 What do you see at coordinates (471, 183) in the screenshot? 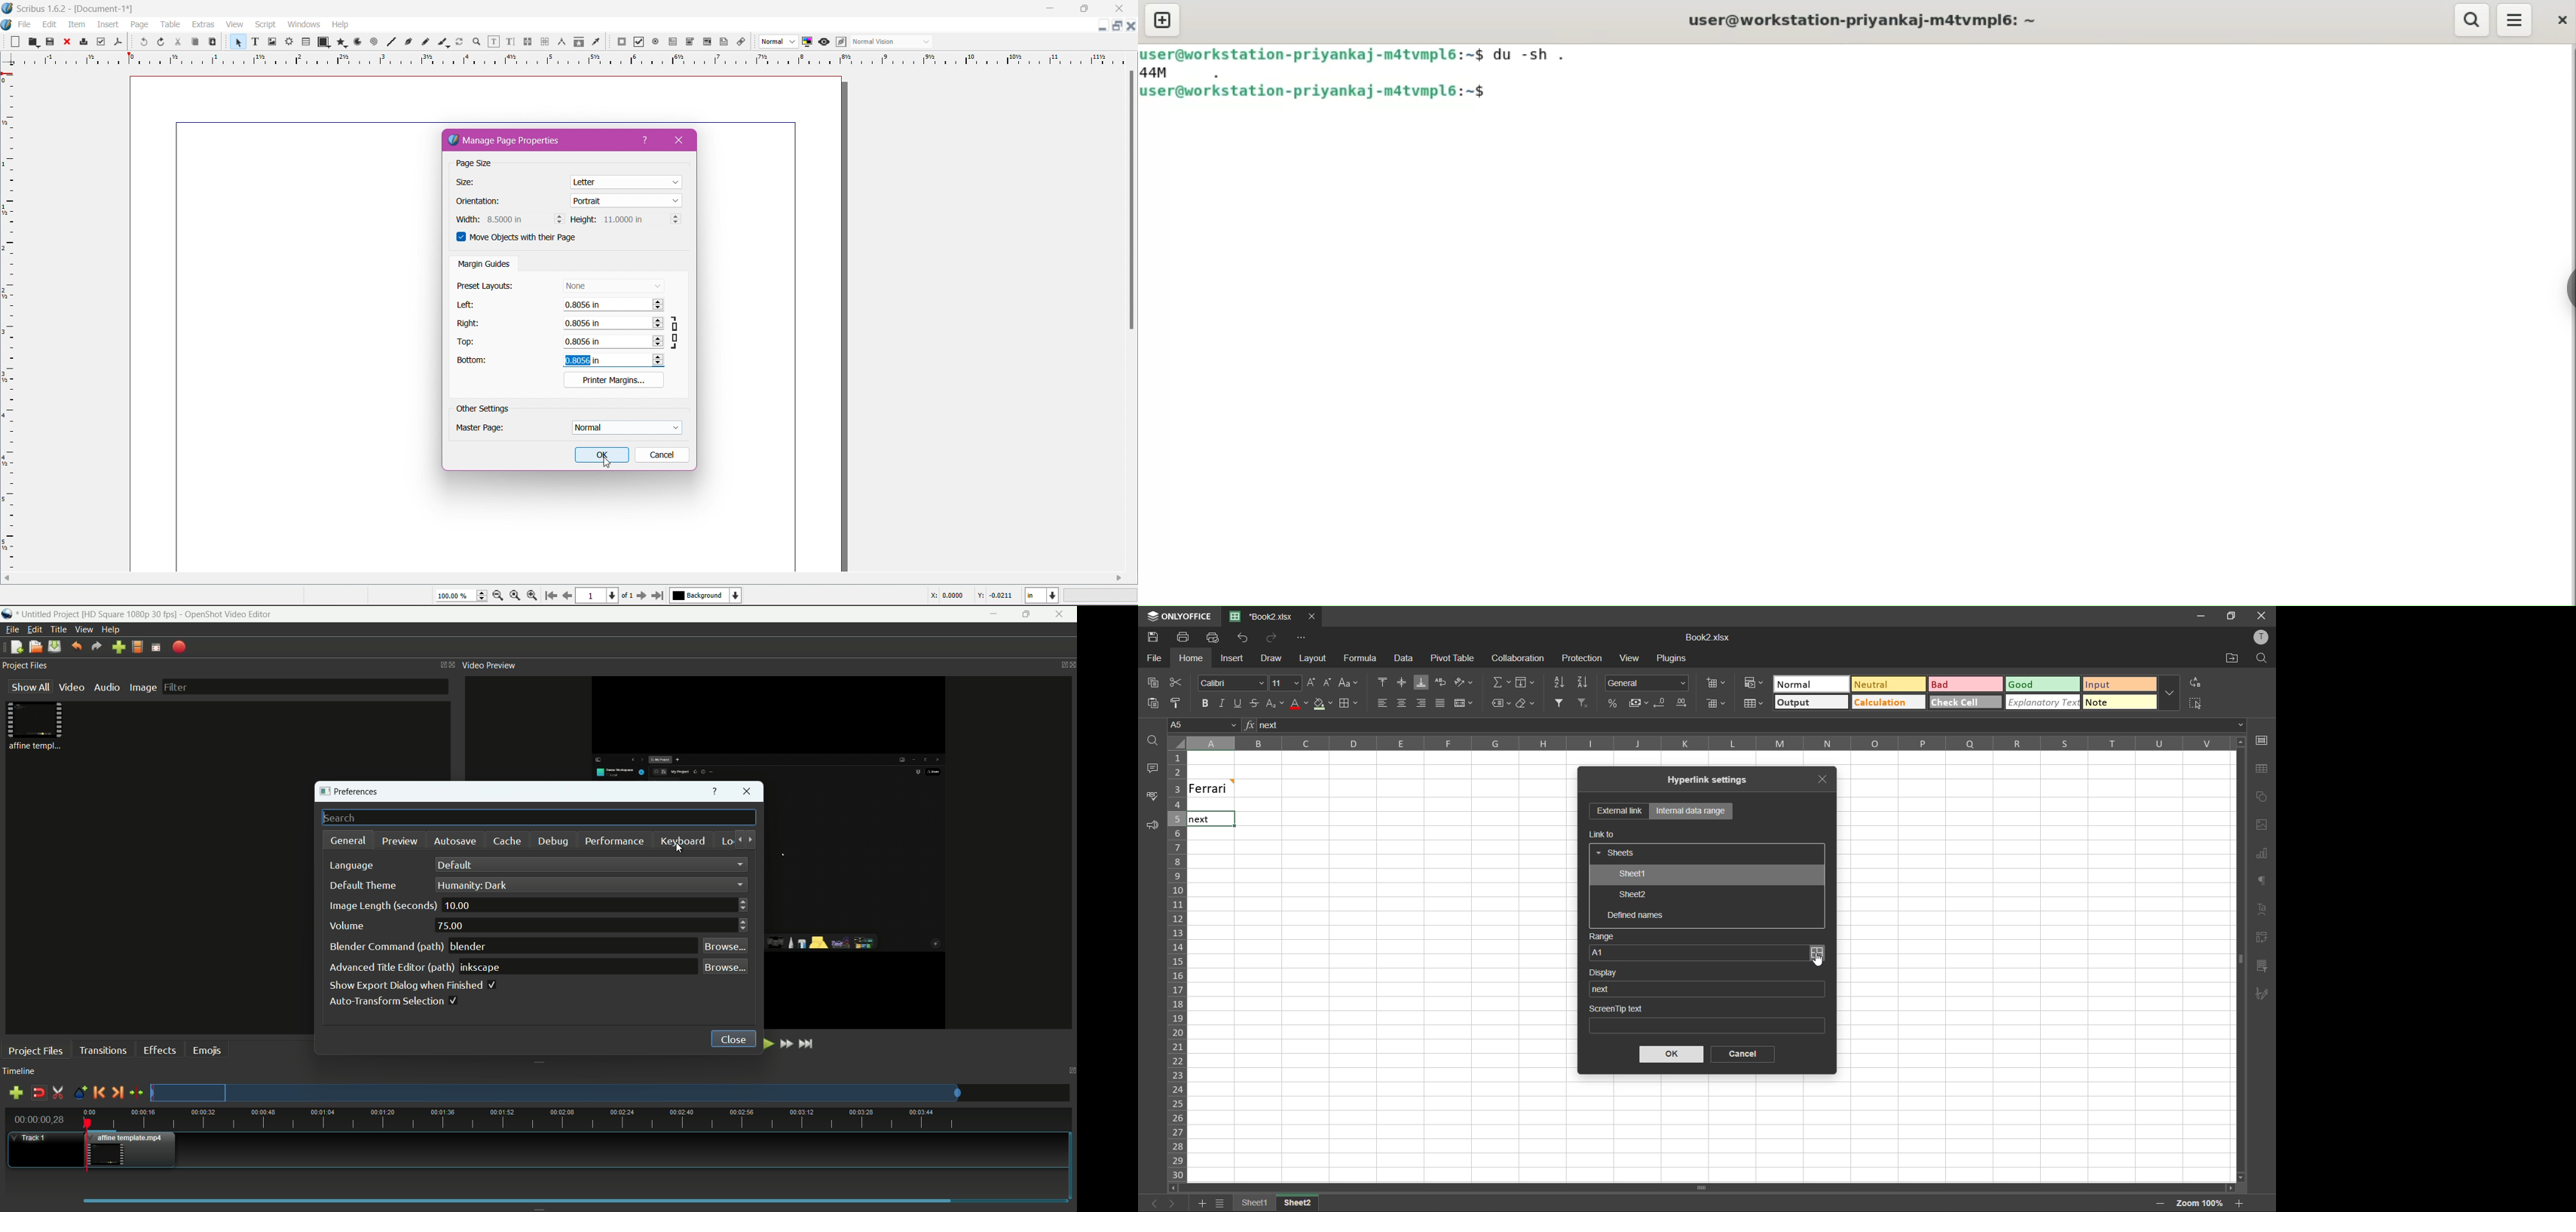
I see `Size` at bounding box center [471, 183].